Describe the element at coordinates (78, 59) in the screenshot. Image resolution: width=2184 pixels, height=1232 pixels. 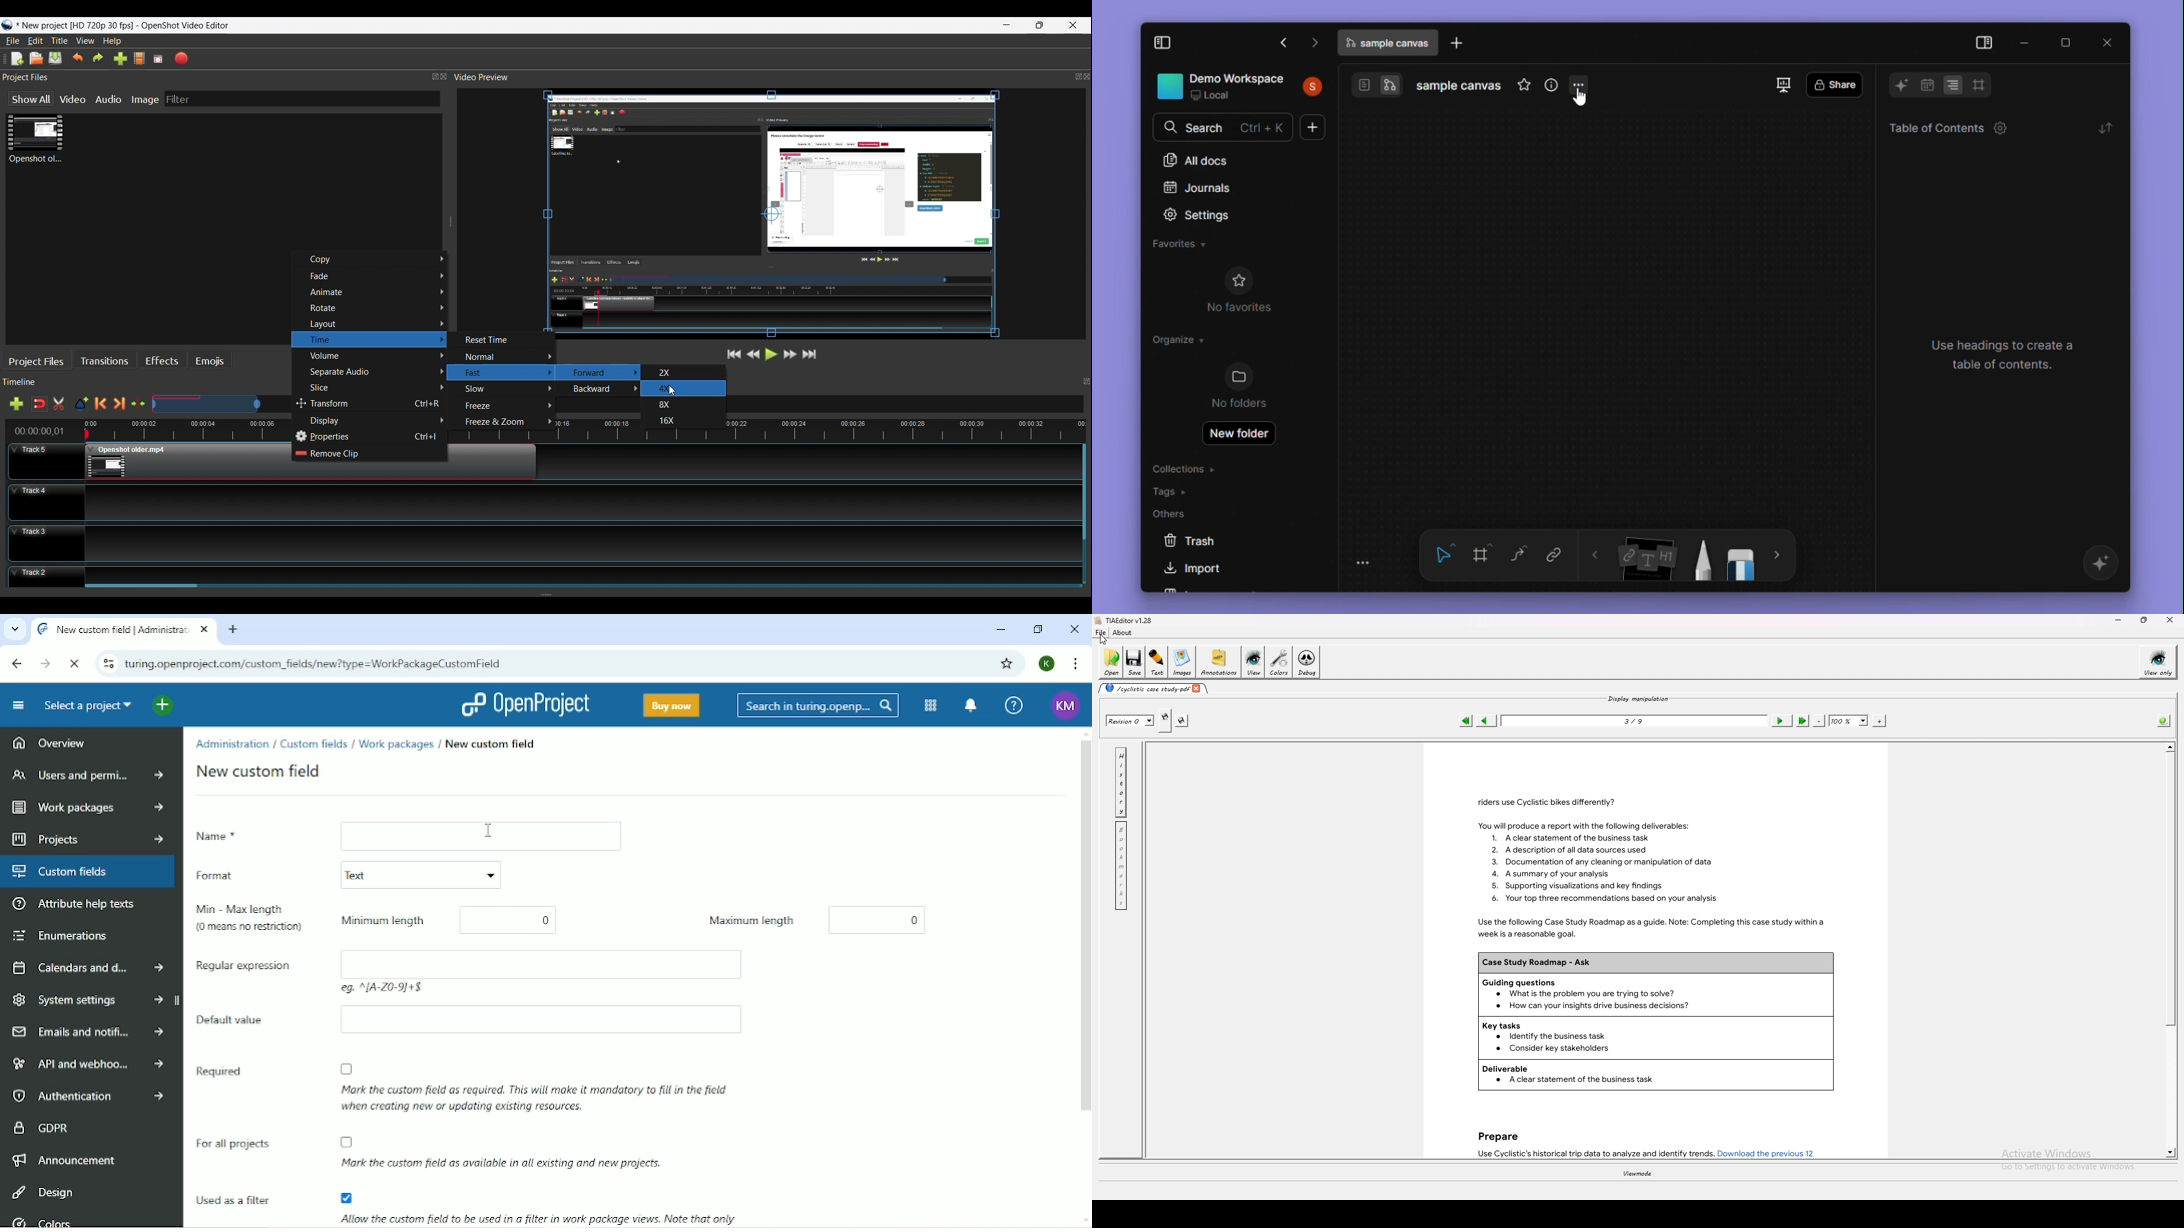
I see `Undo` at that location.